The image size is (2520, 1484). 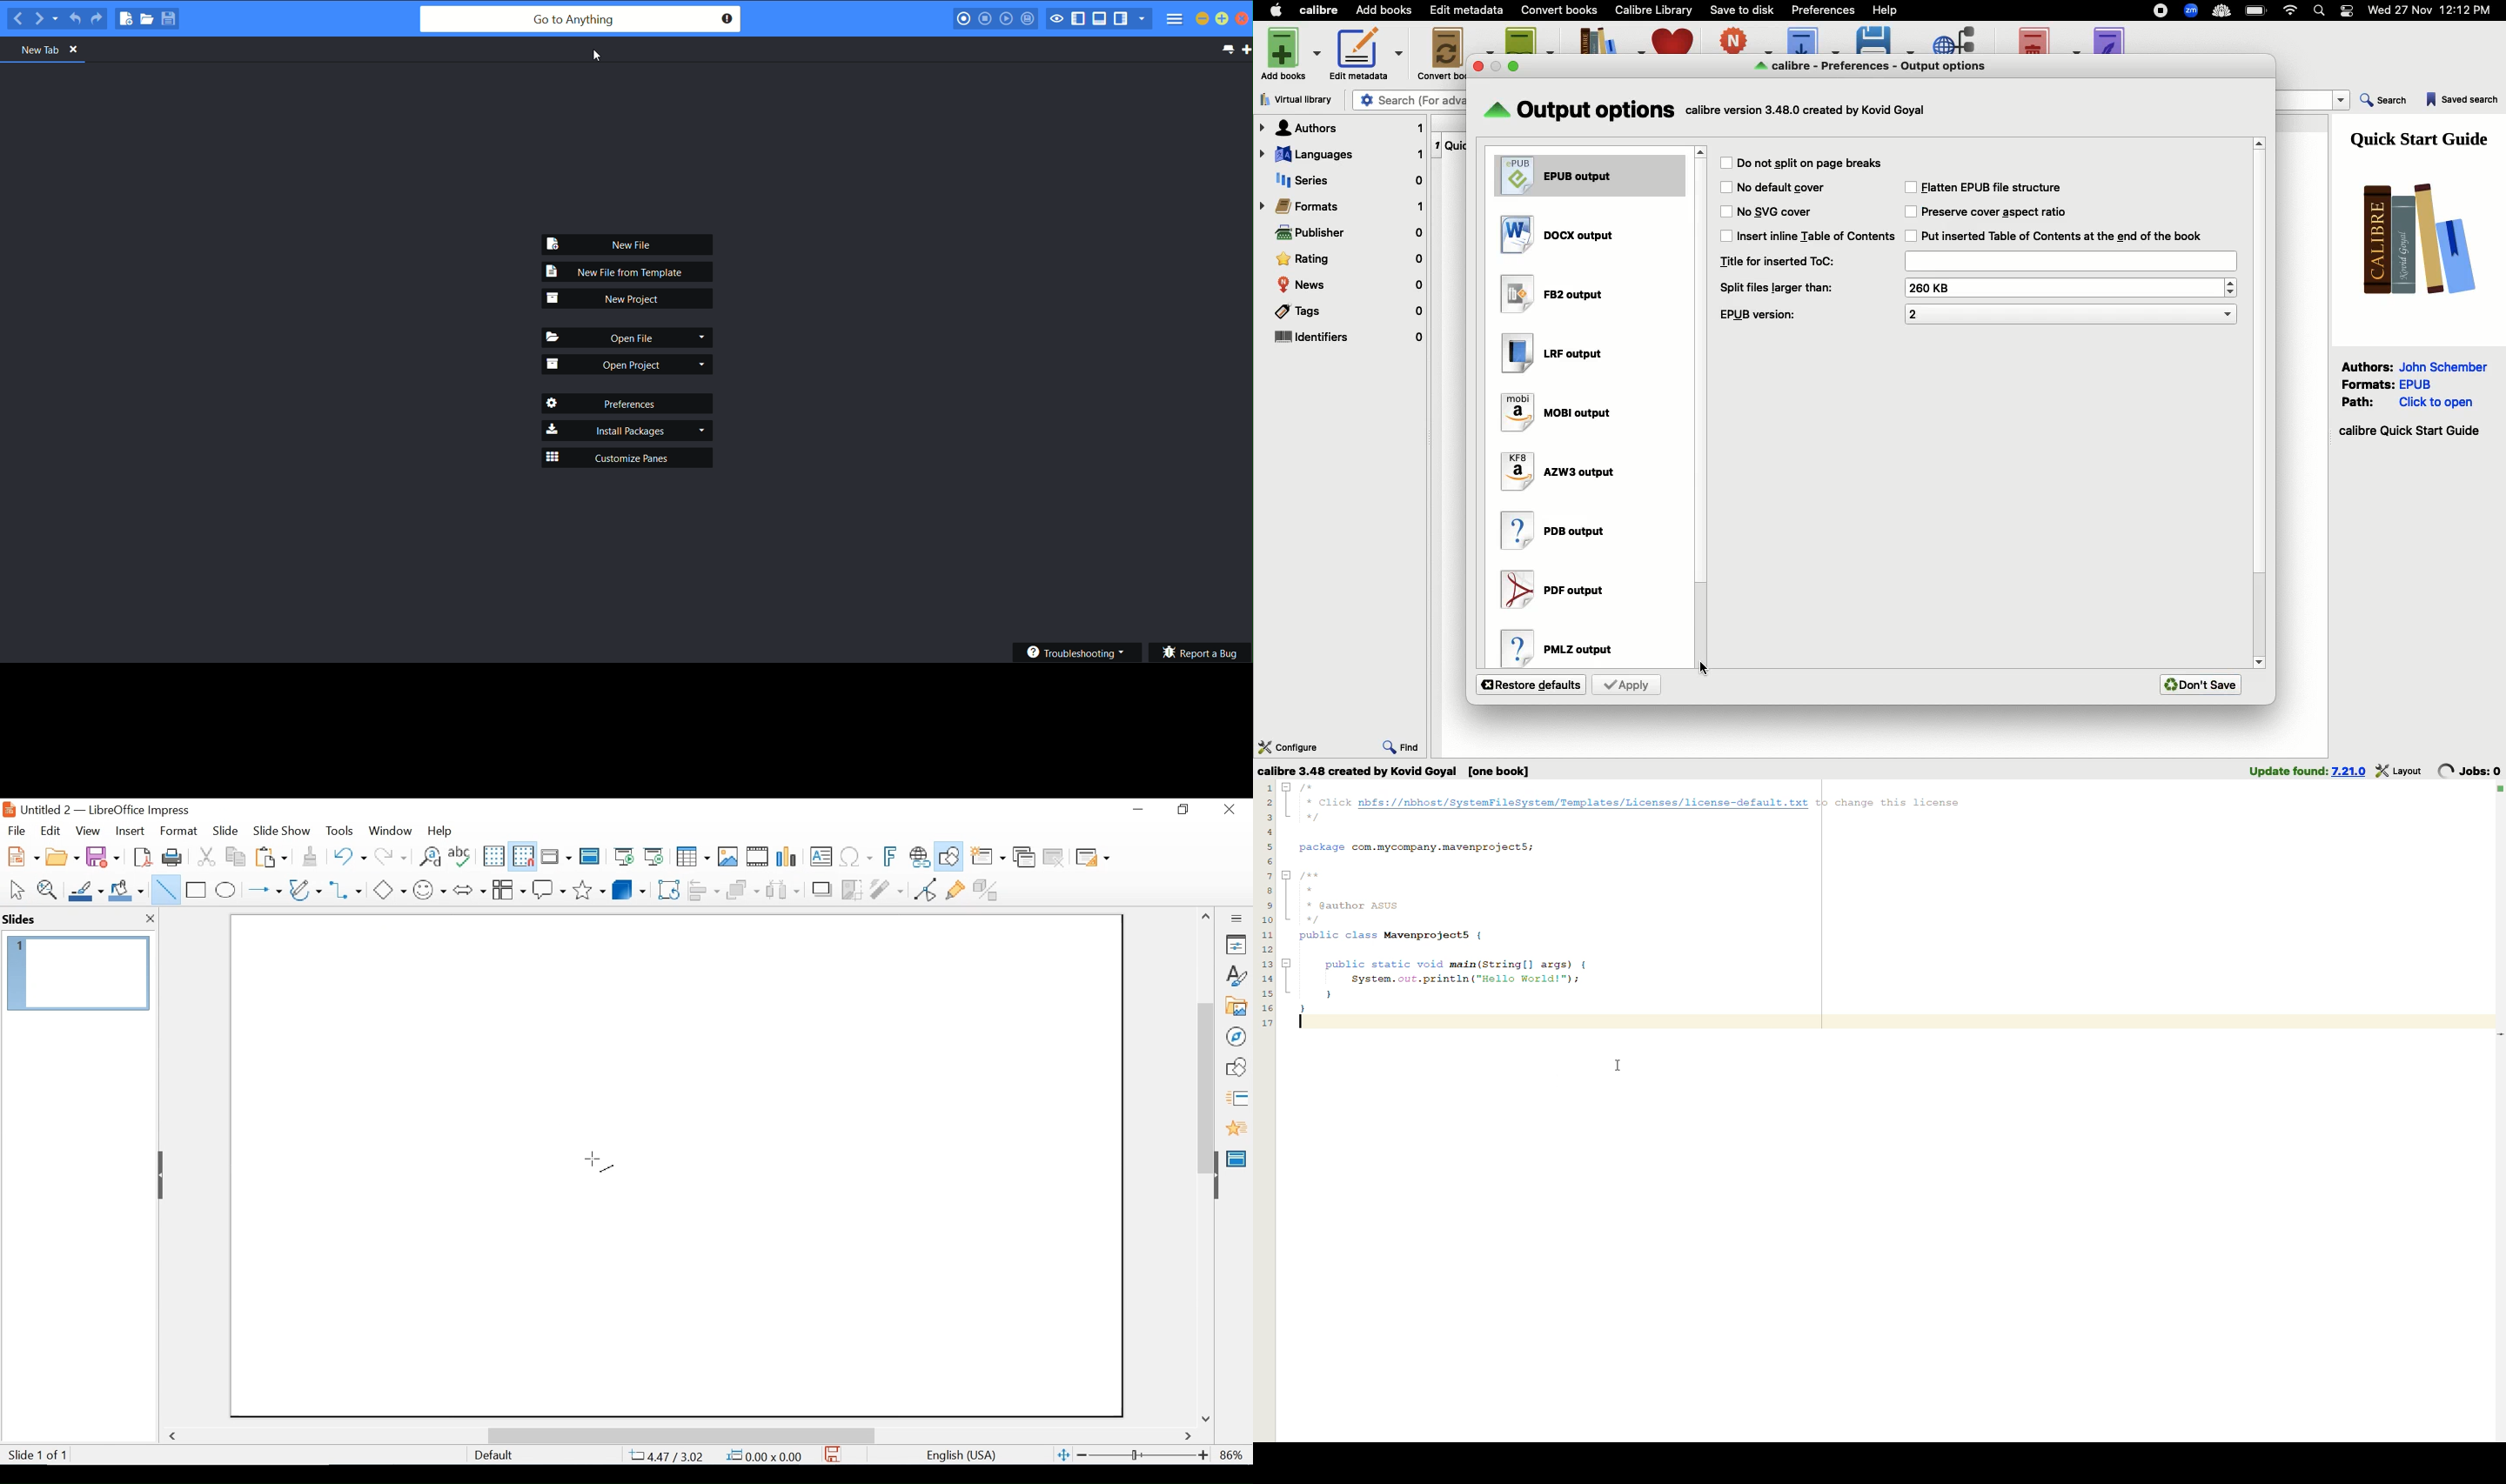 I want to click on Insert, so click(x=129, y=831).